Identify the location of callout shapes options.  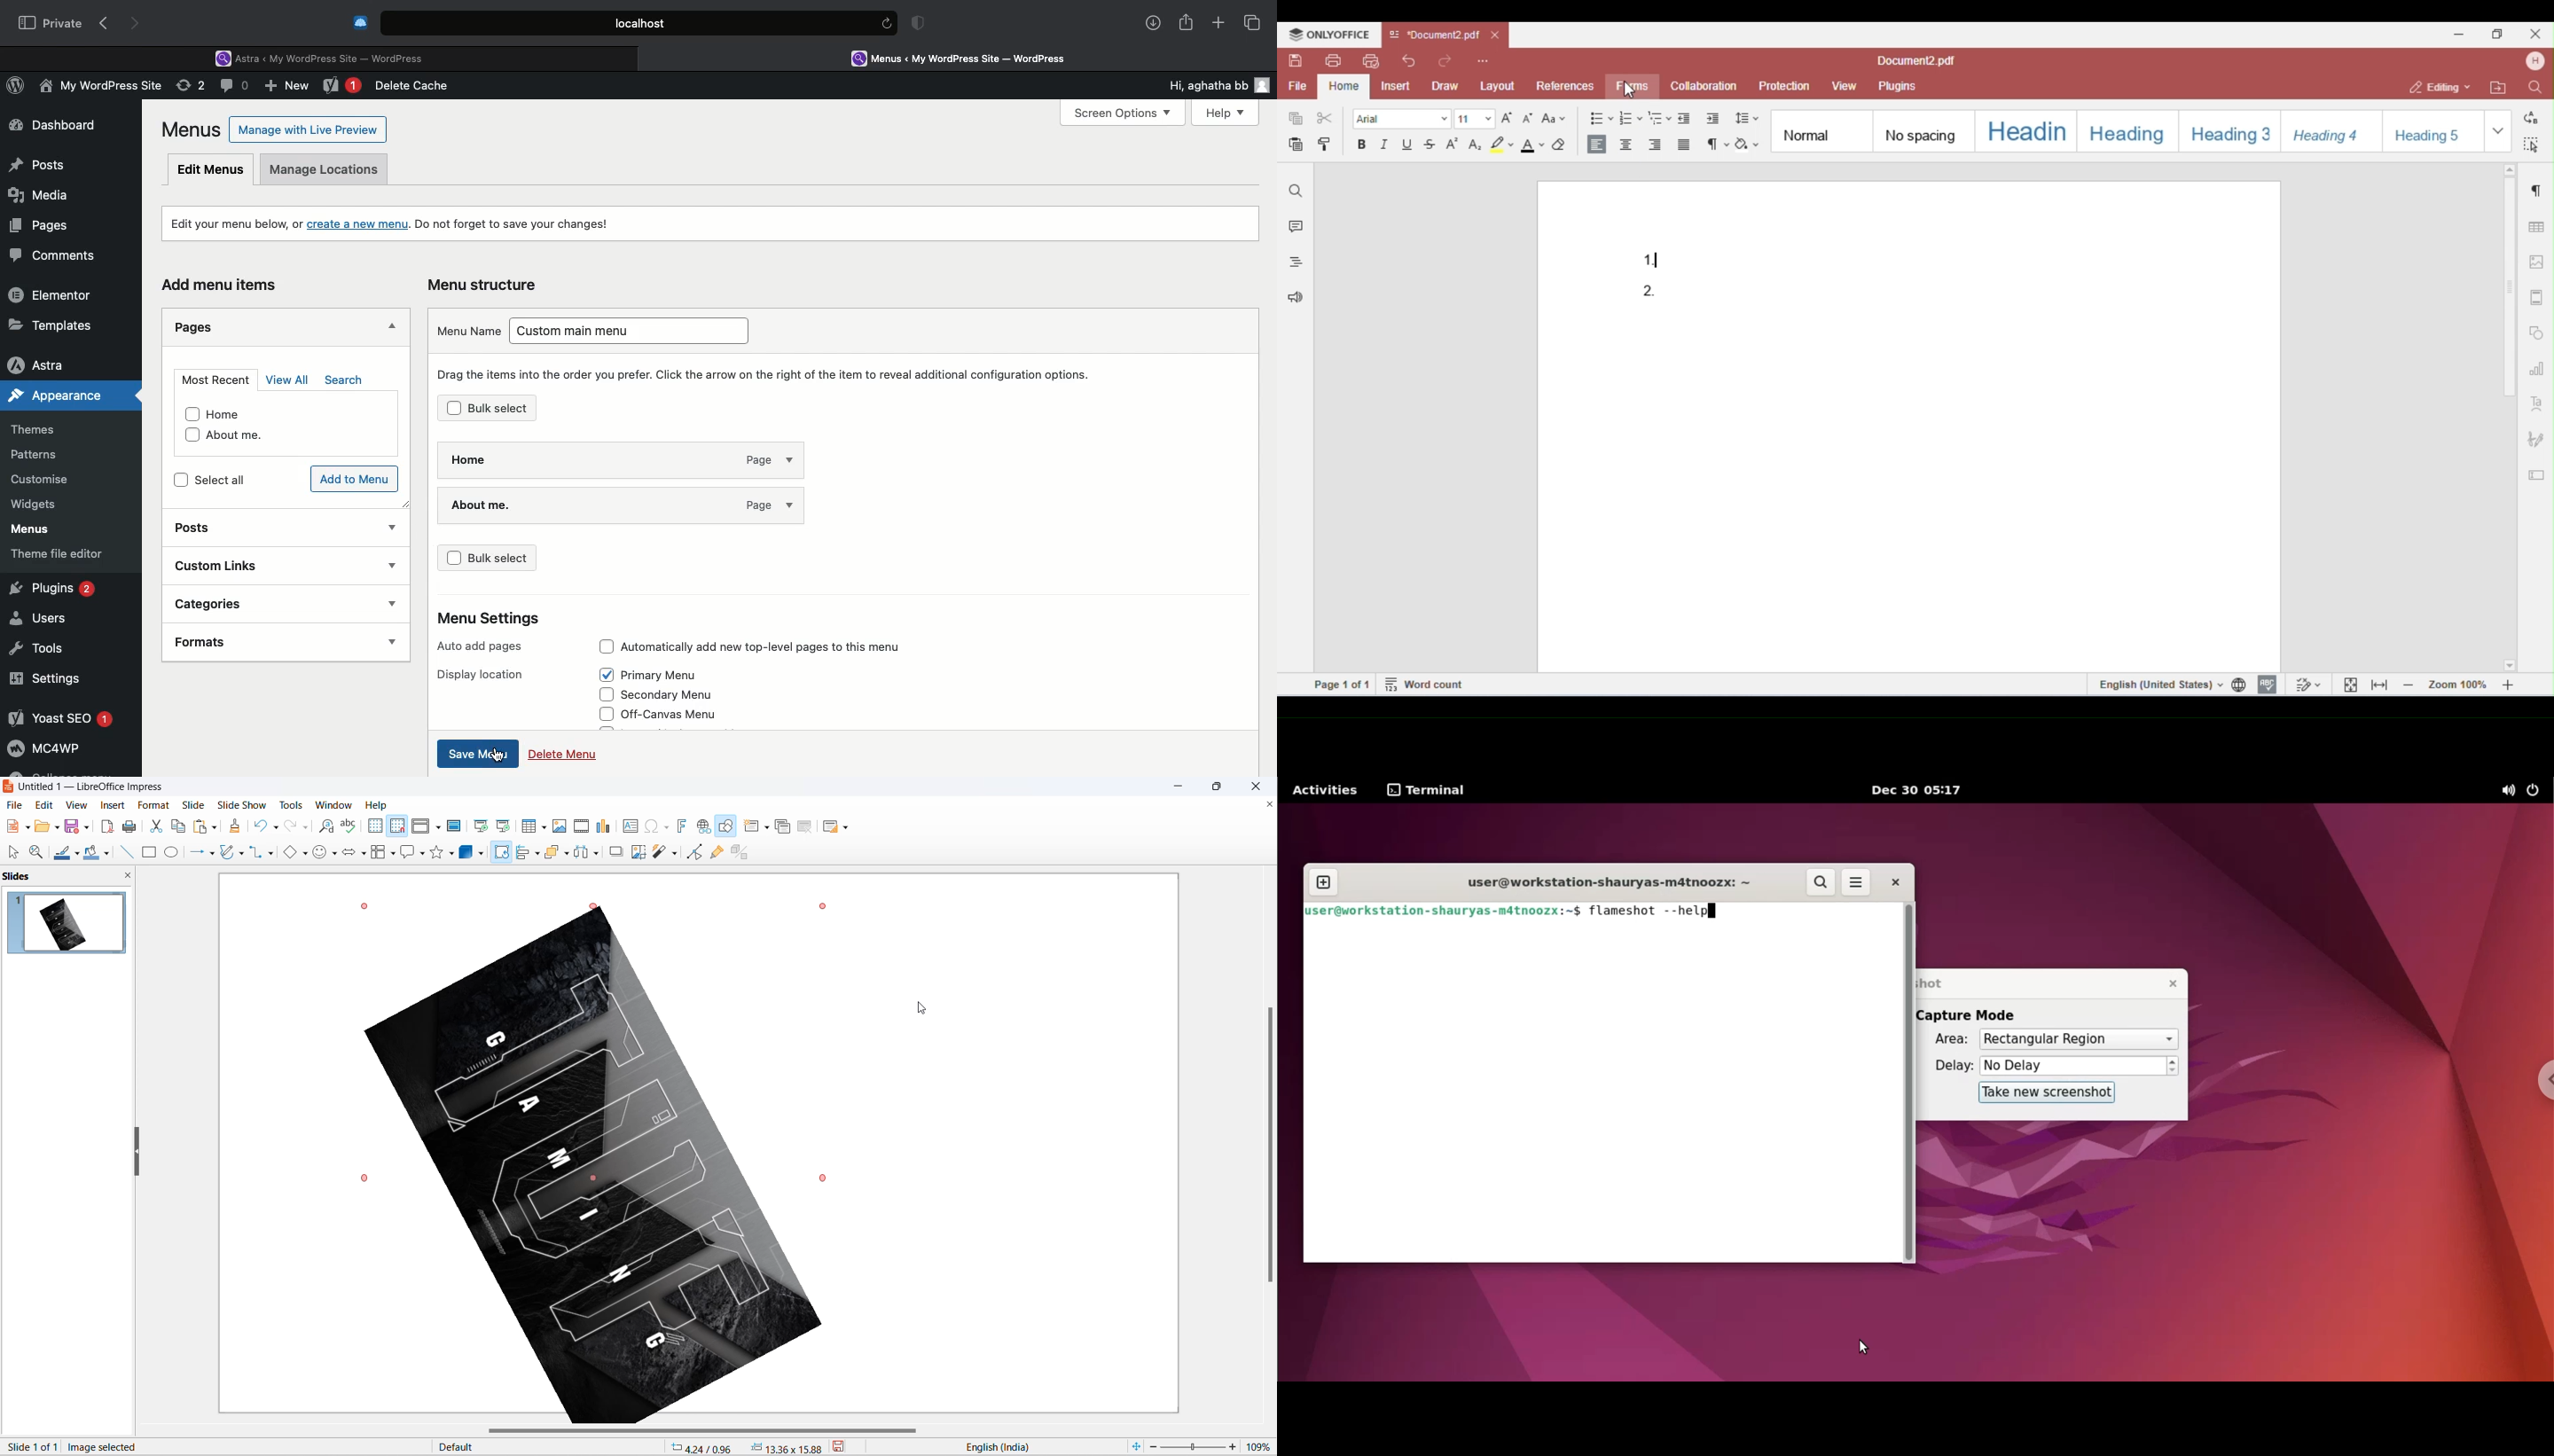
(421, 855).